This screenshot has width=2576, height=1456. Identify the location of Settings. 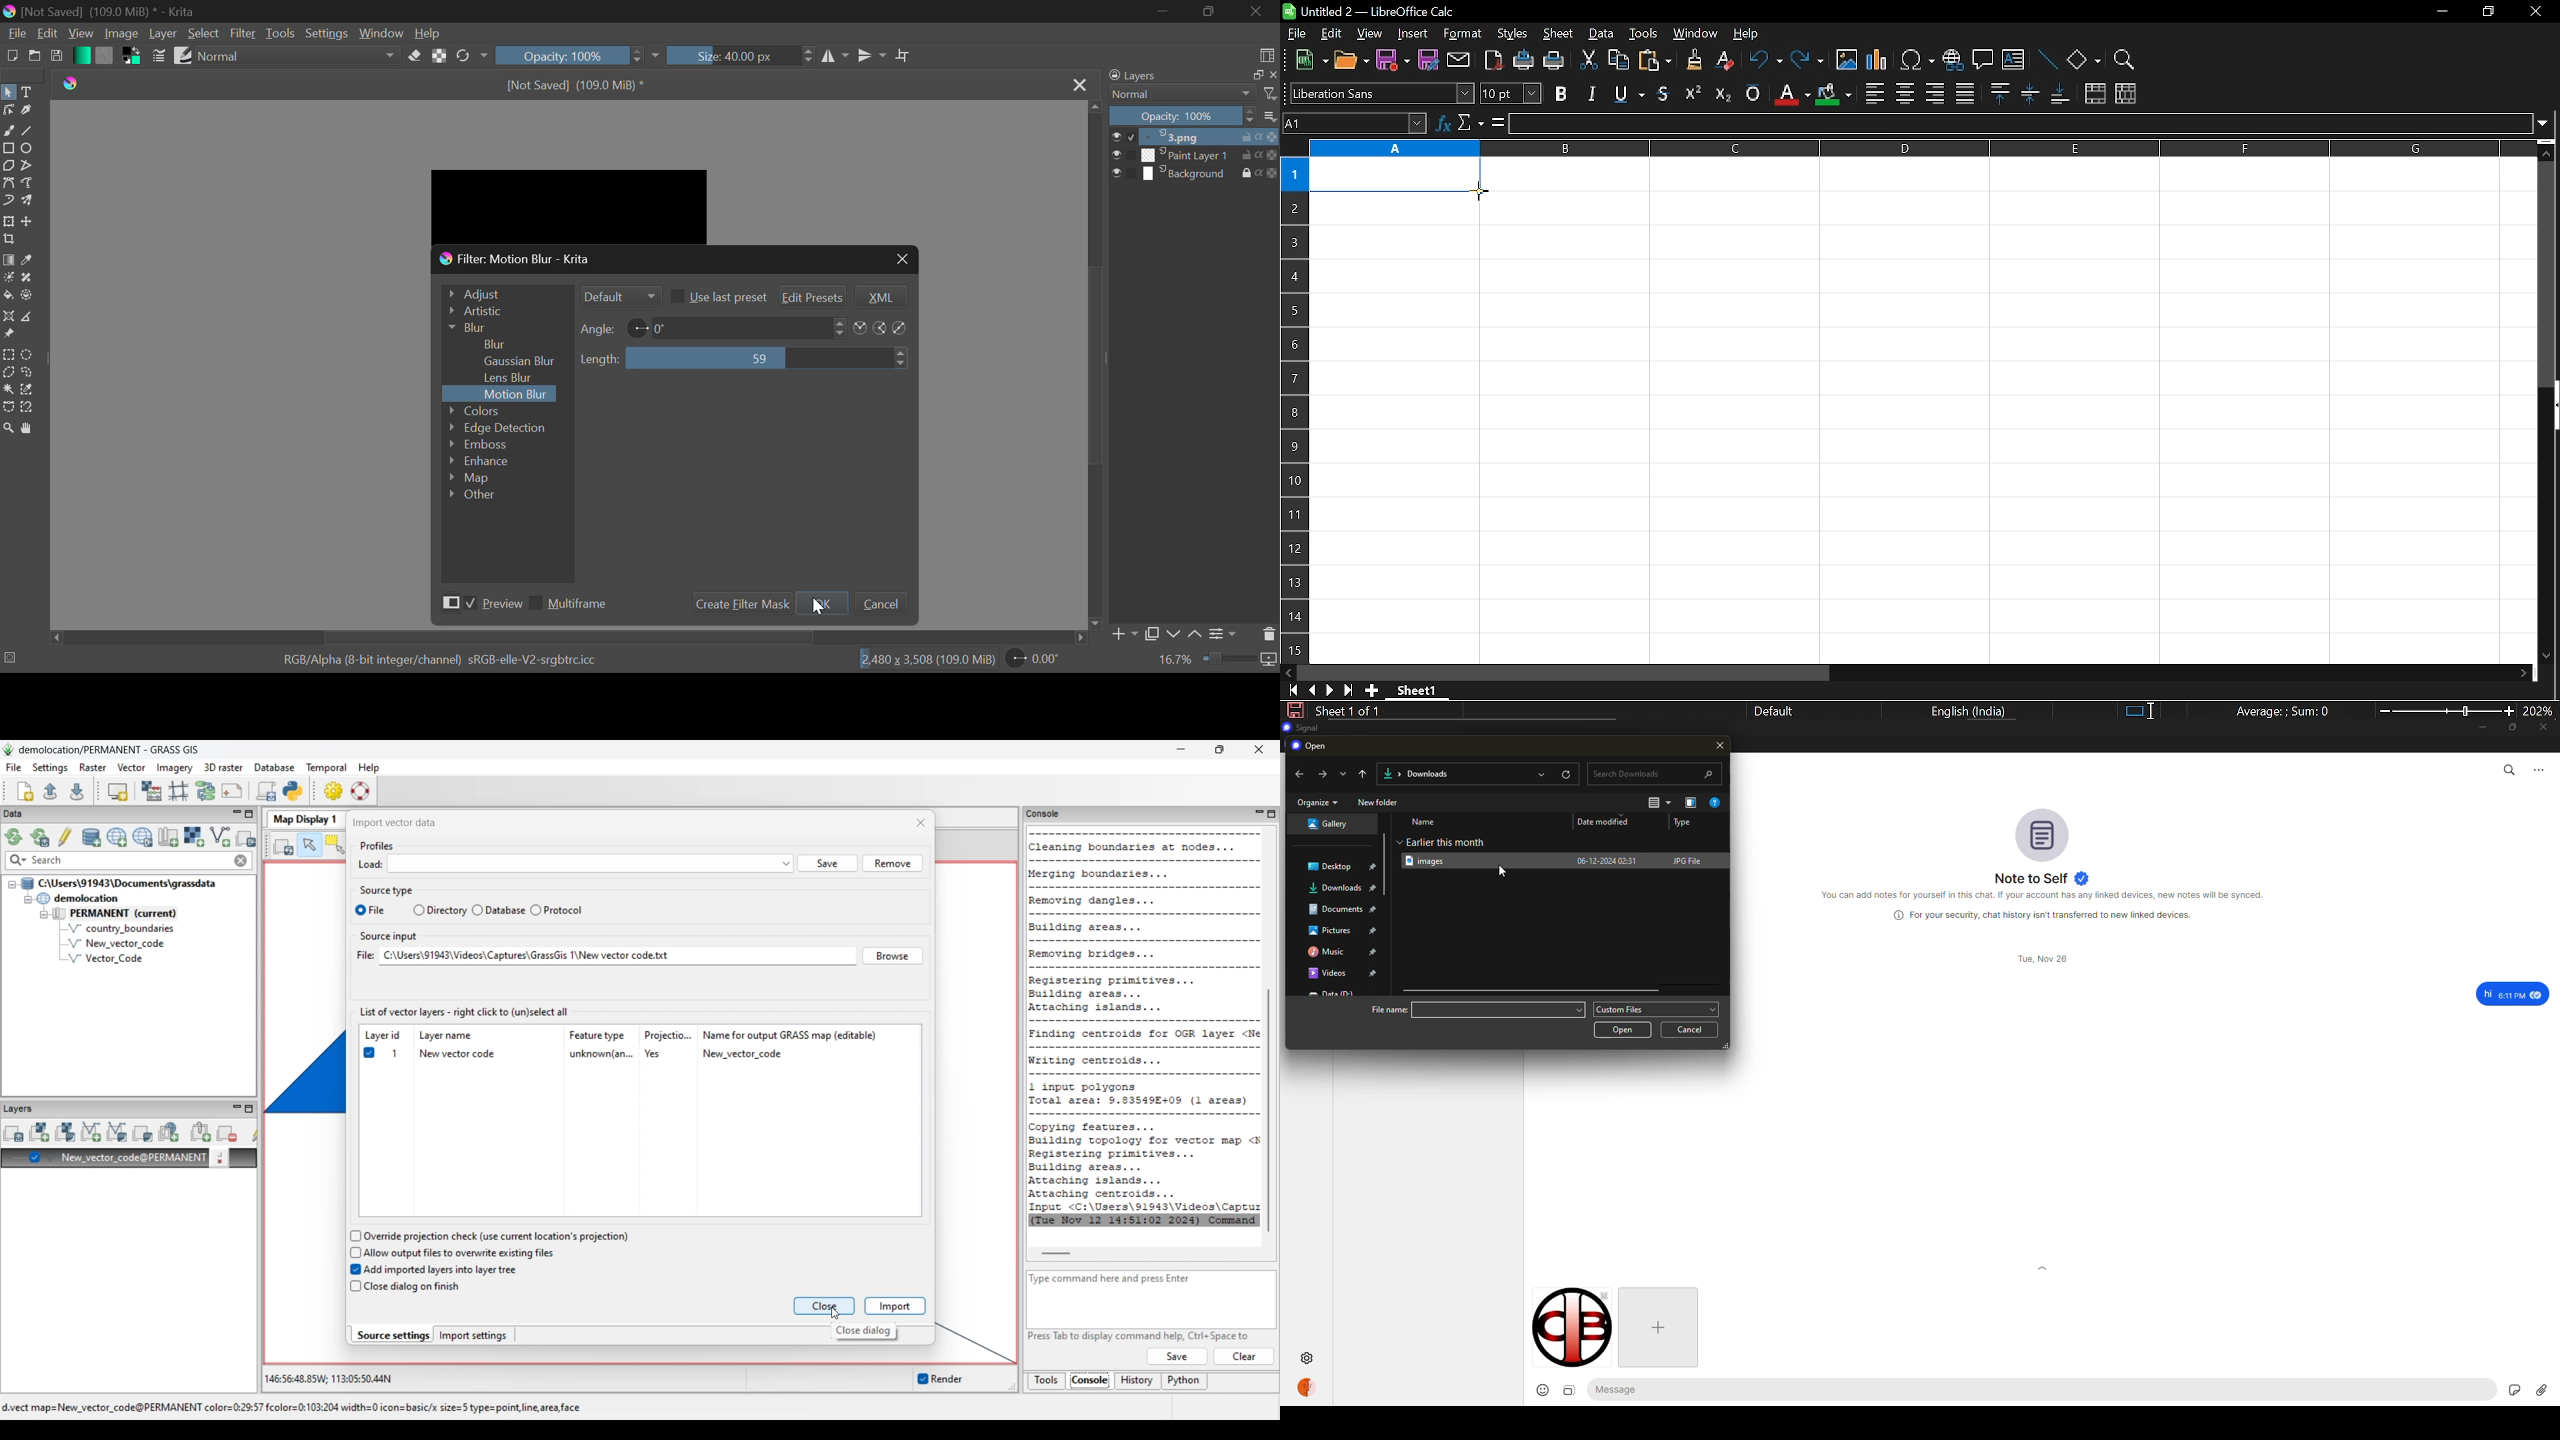
(1225, 633).